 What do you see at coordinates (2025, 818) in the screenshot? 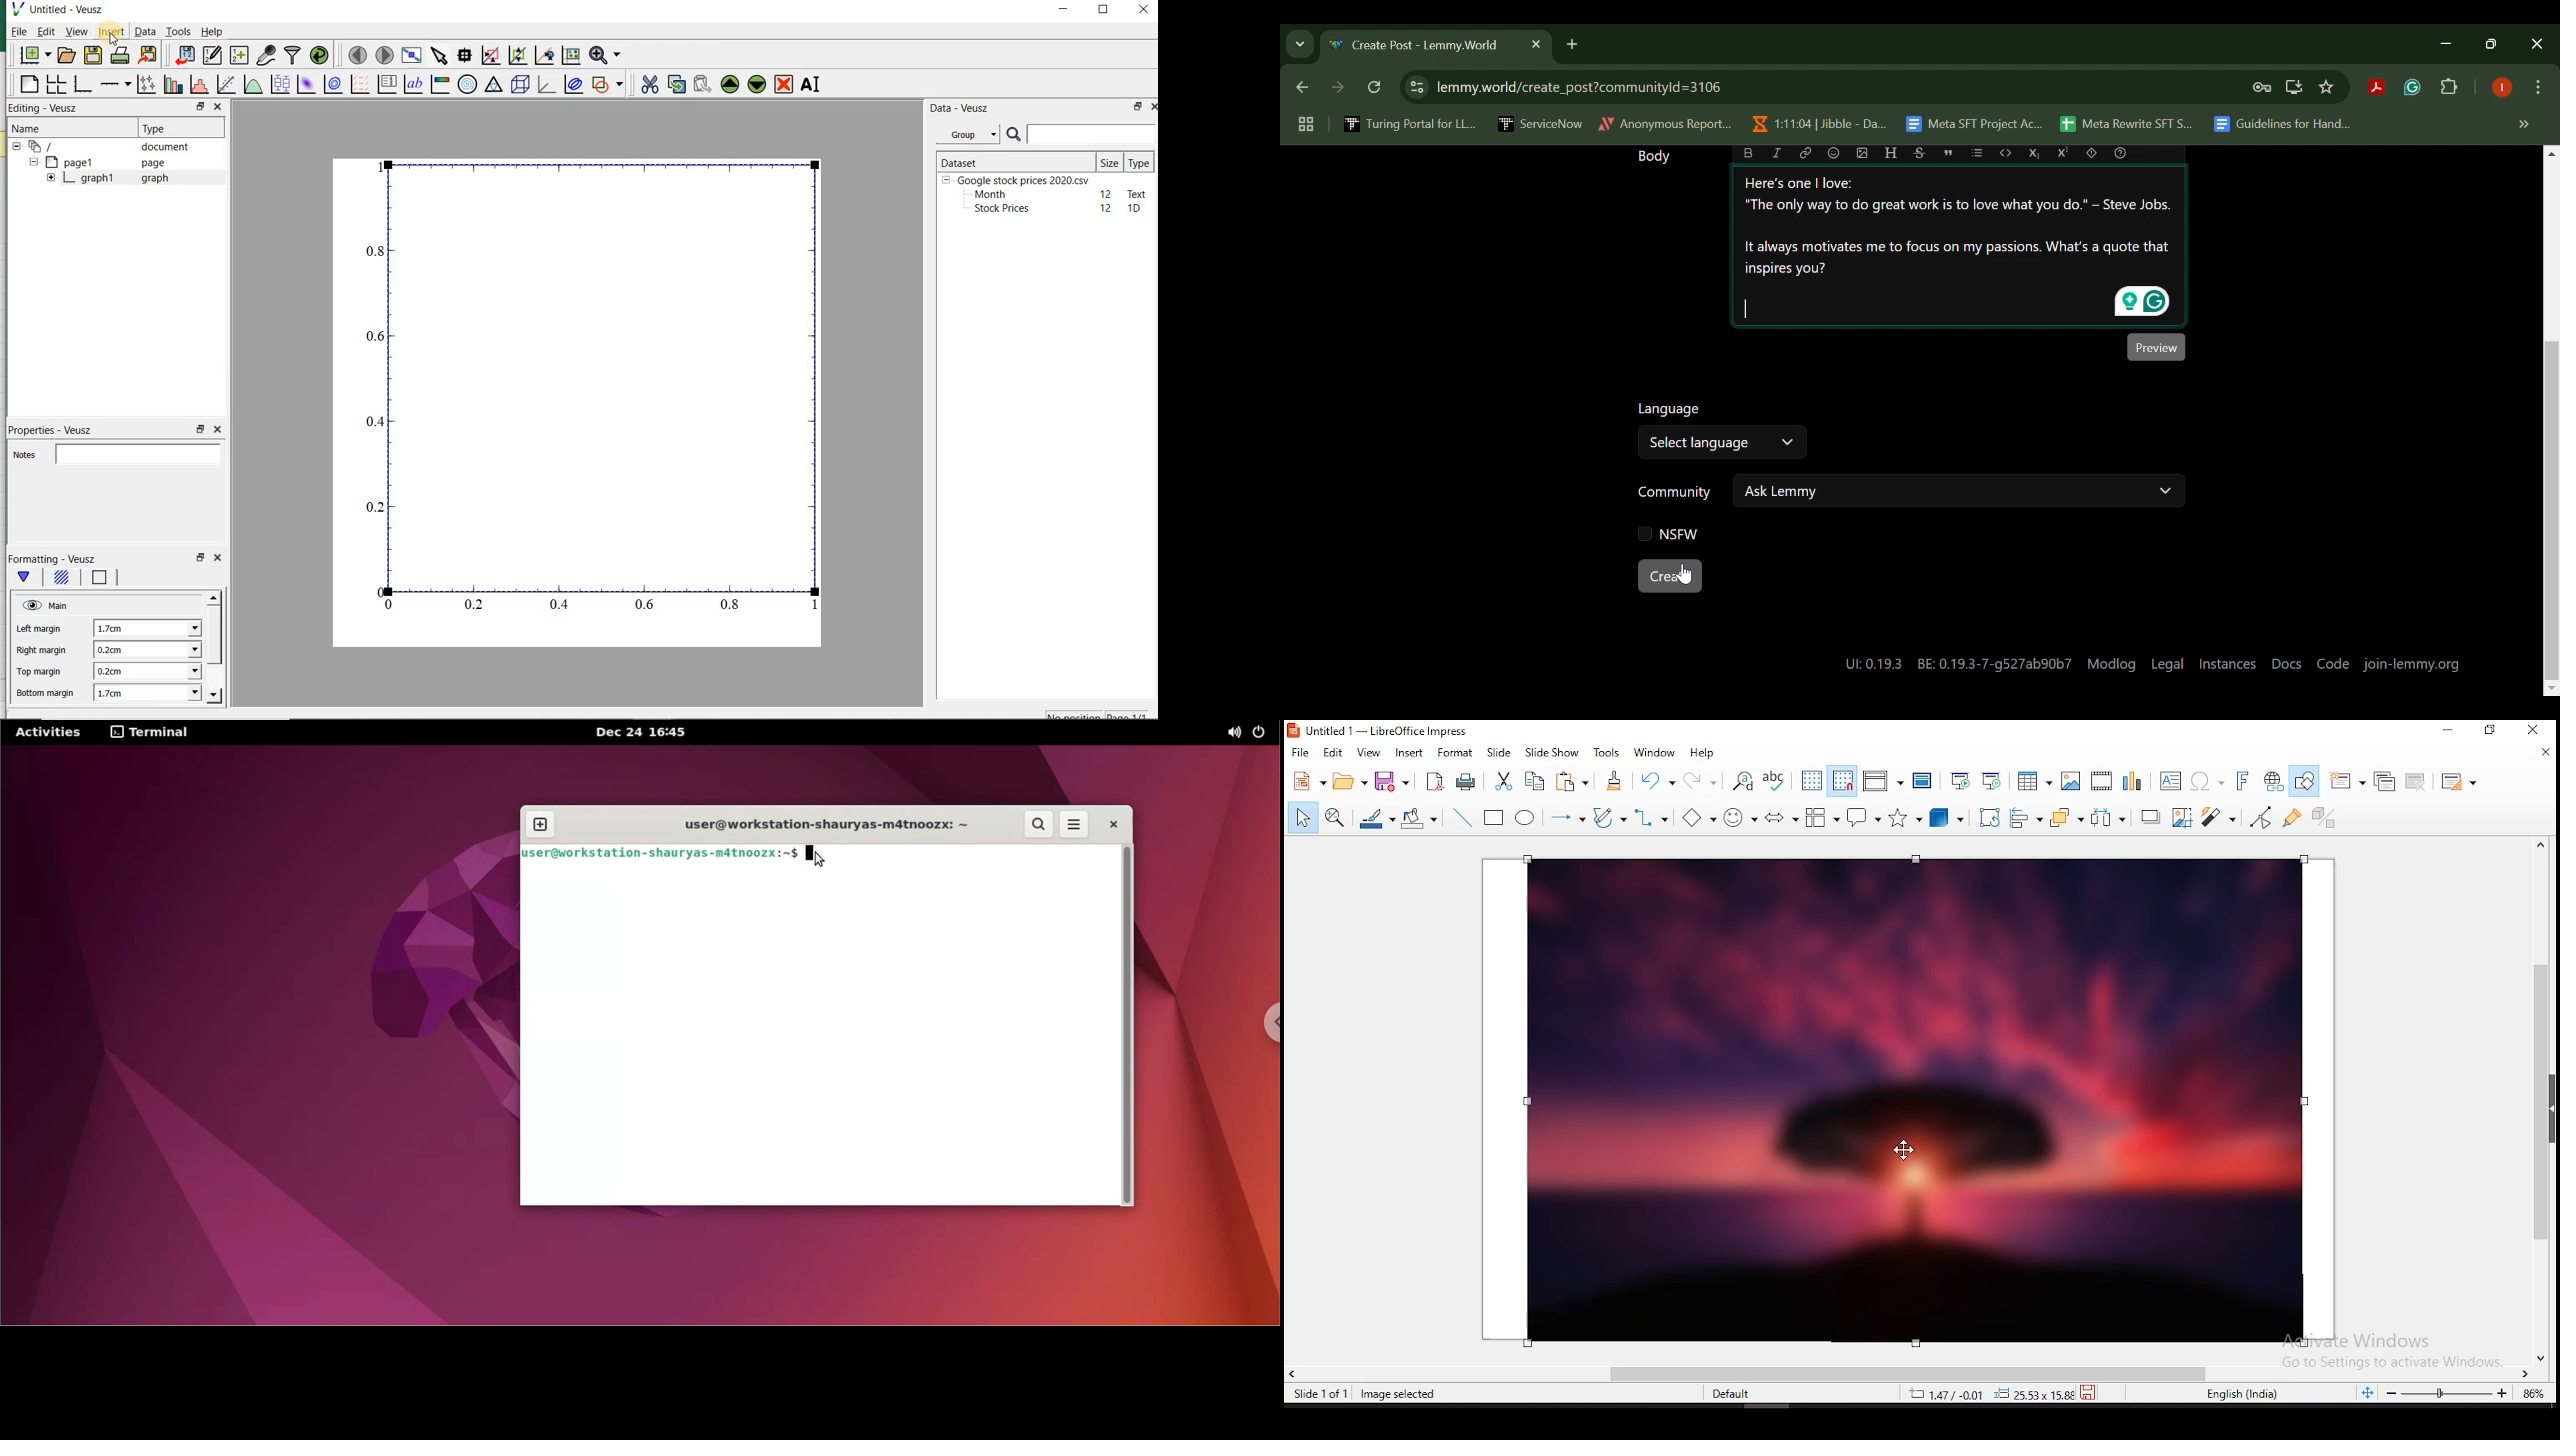
I see `align objects` at bounding box center [2025, 818].